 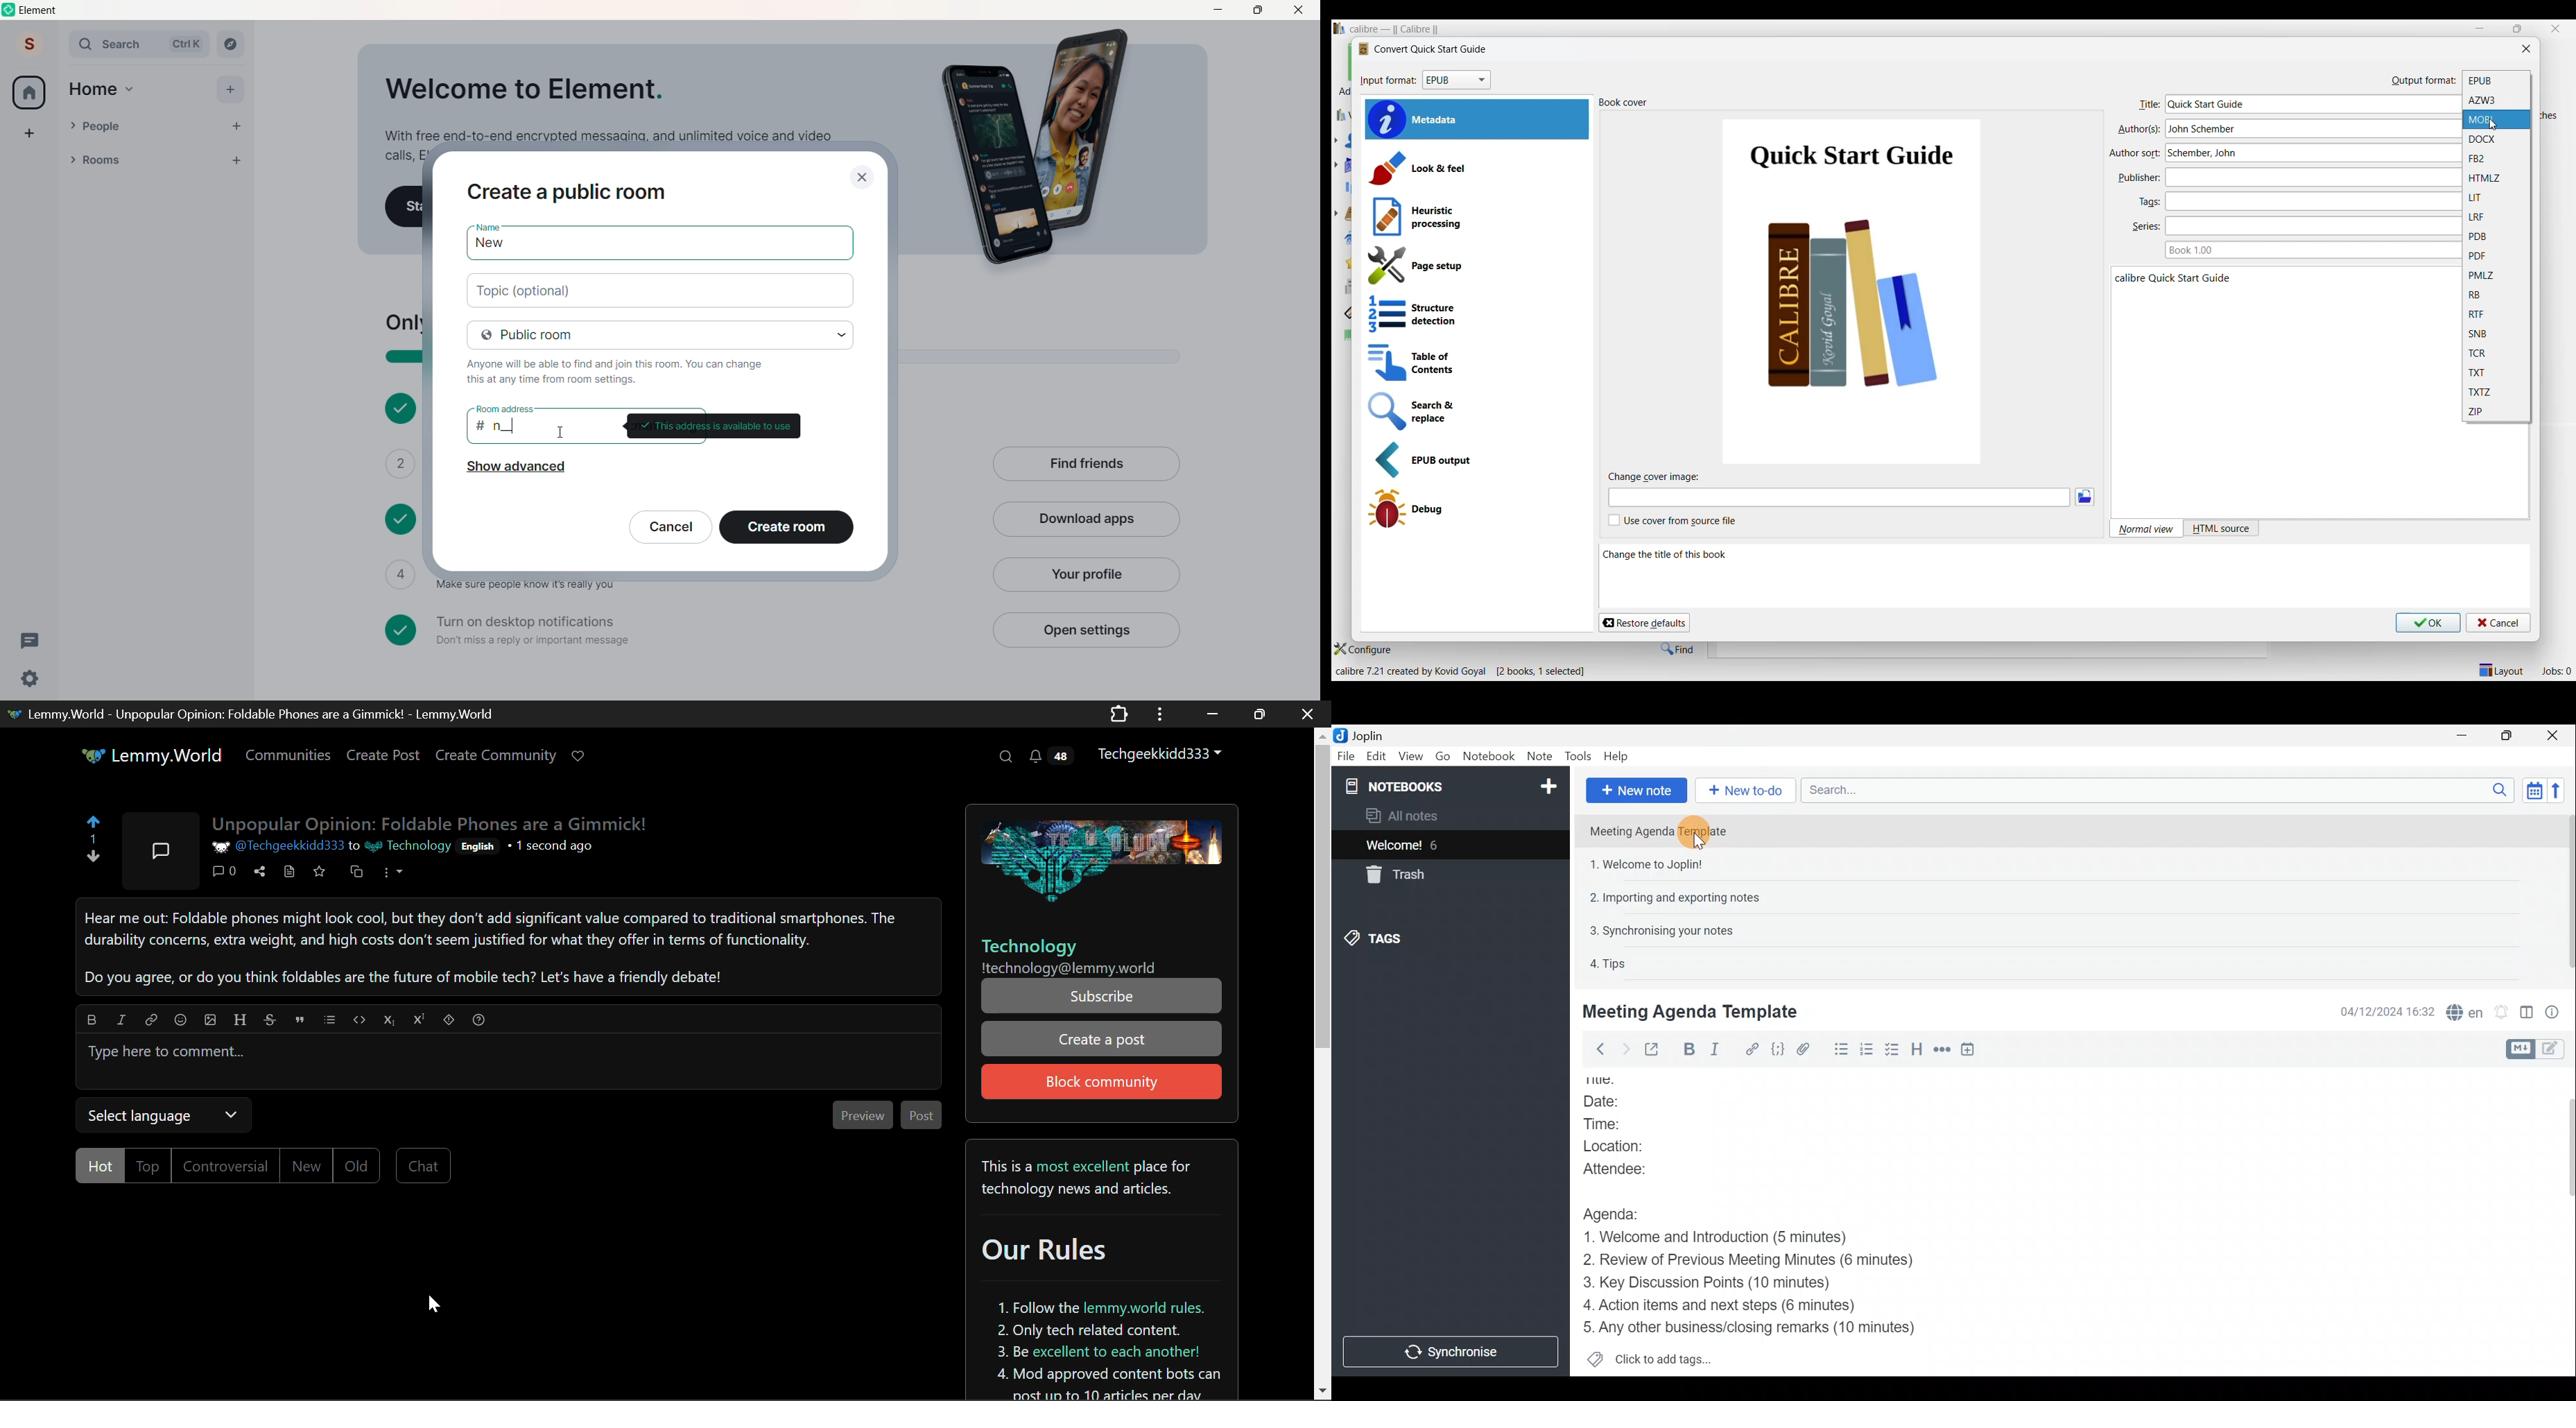 What do you see at coordinates (1624, 1049) in the screenshot?
I see `Forward` at bounding box center [1624, 1049].